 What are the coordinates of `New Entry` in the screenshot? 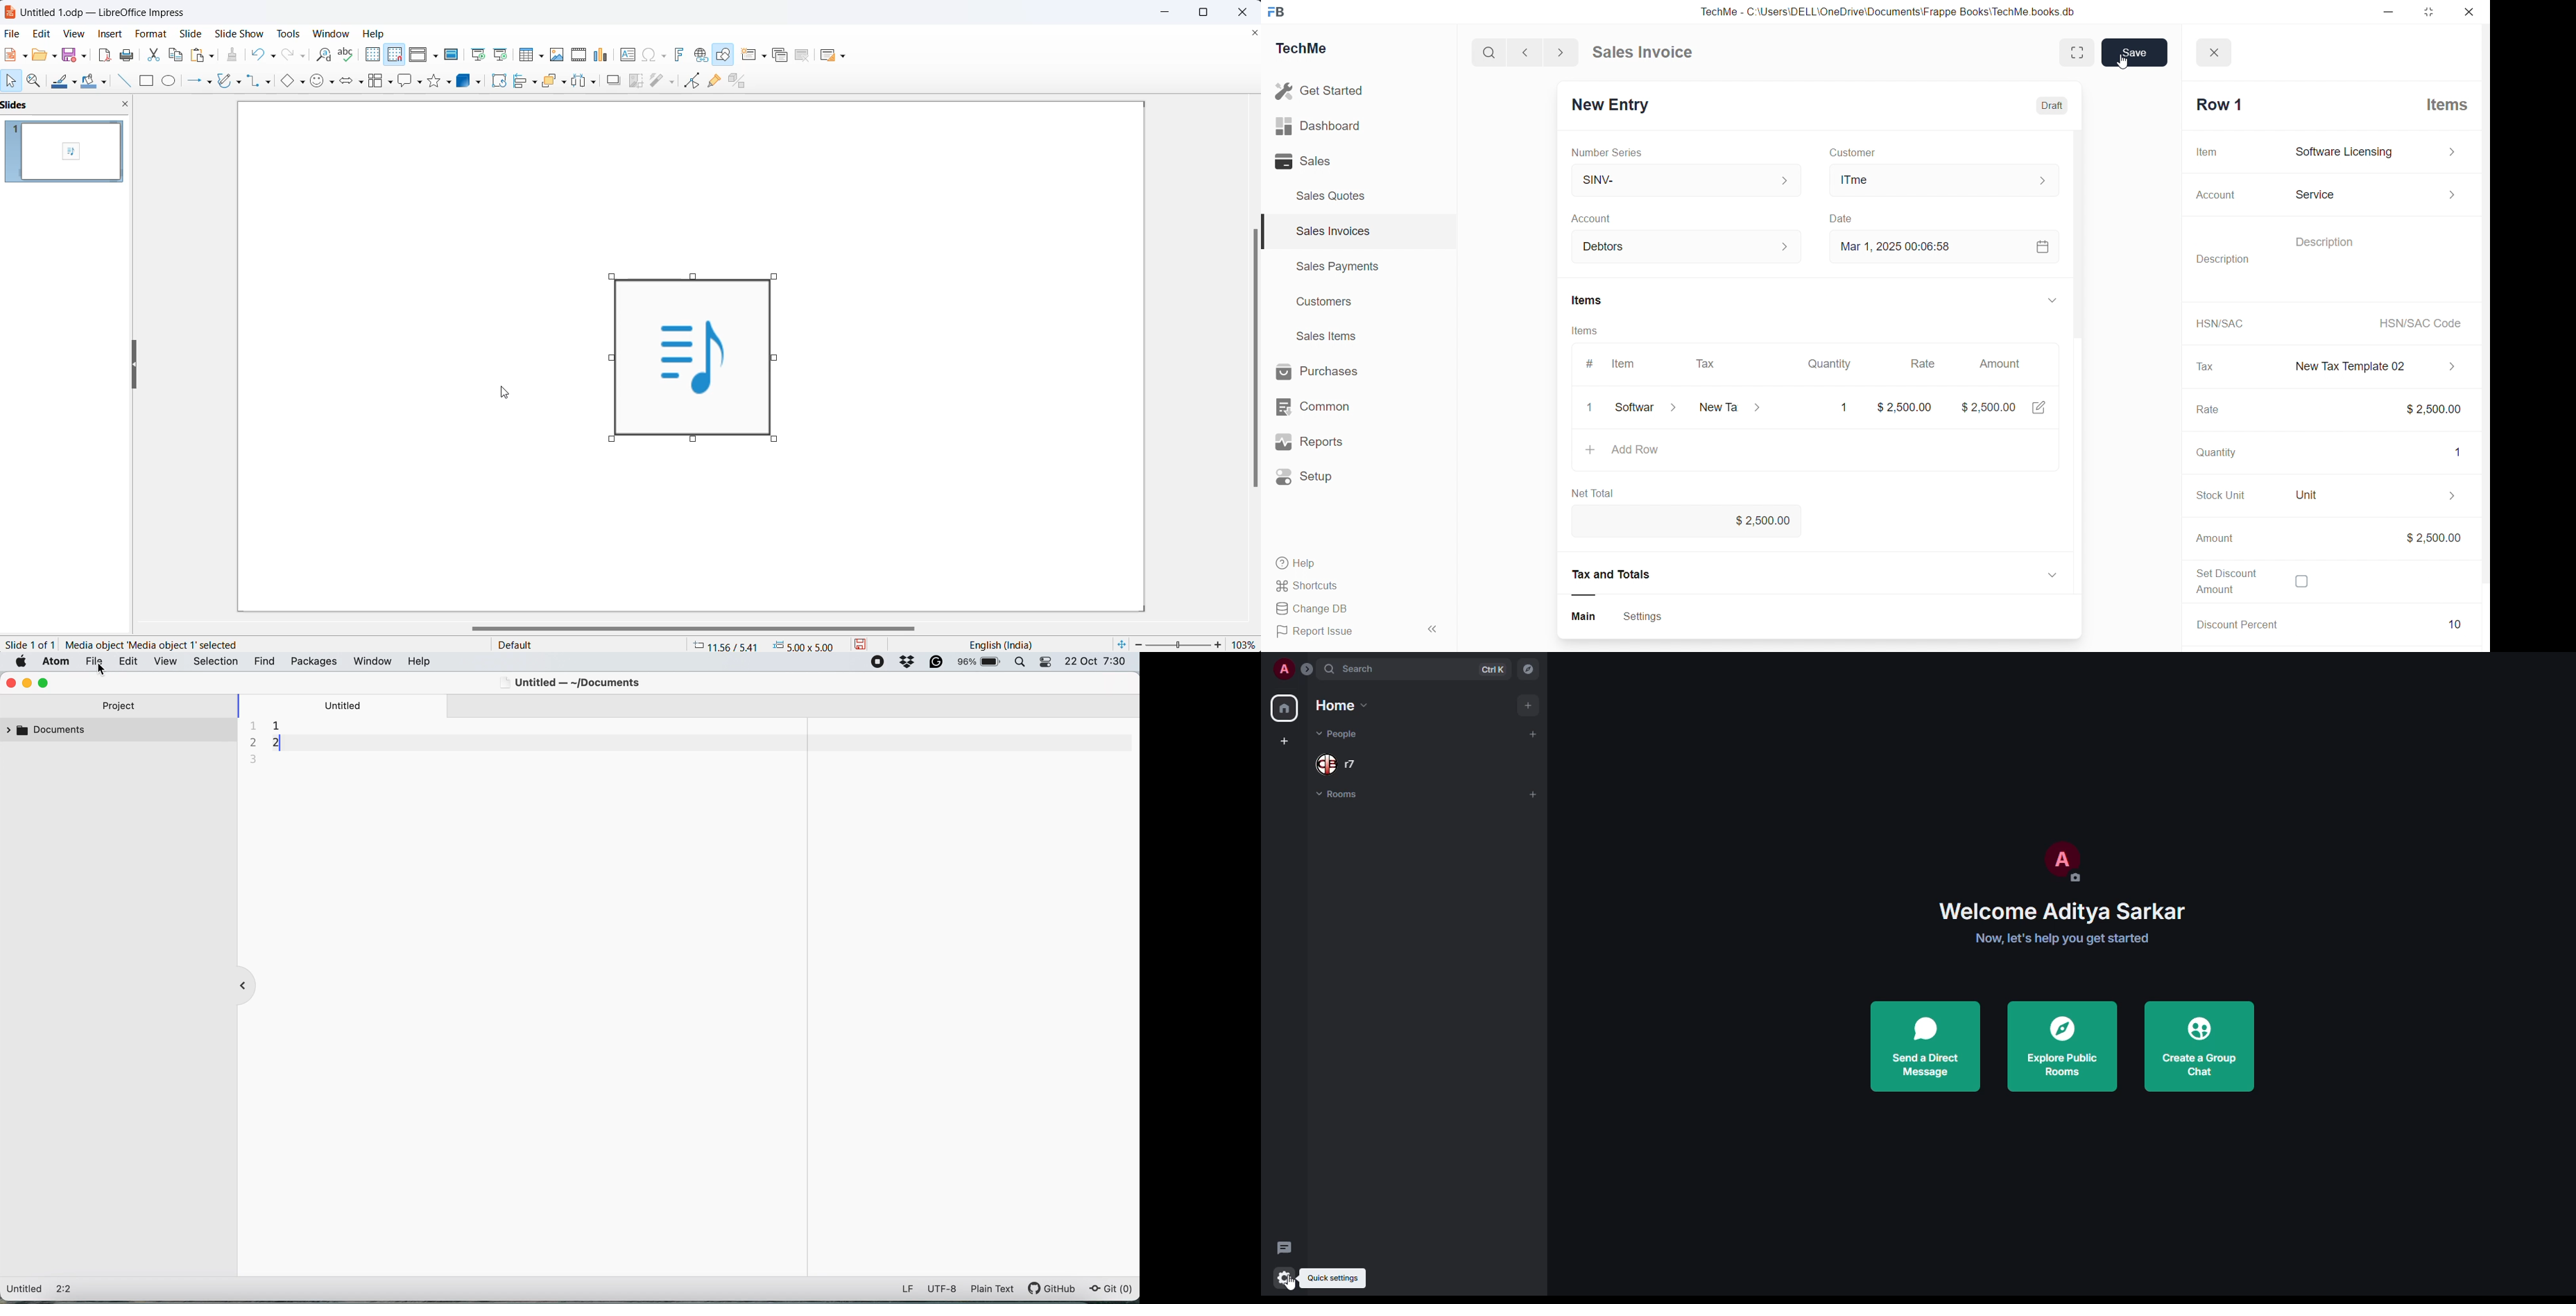 It's located at (1616, 102).